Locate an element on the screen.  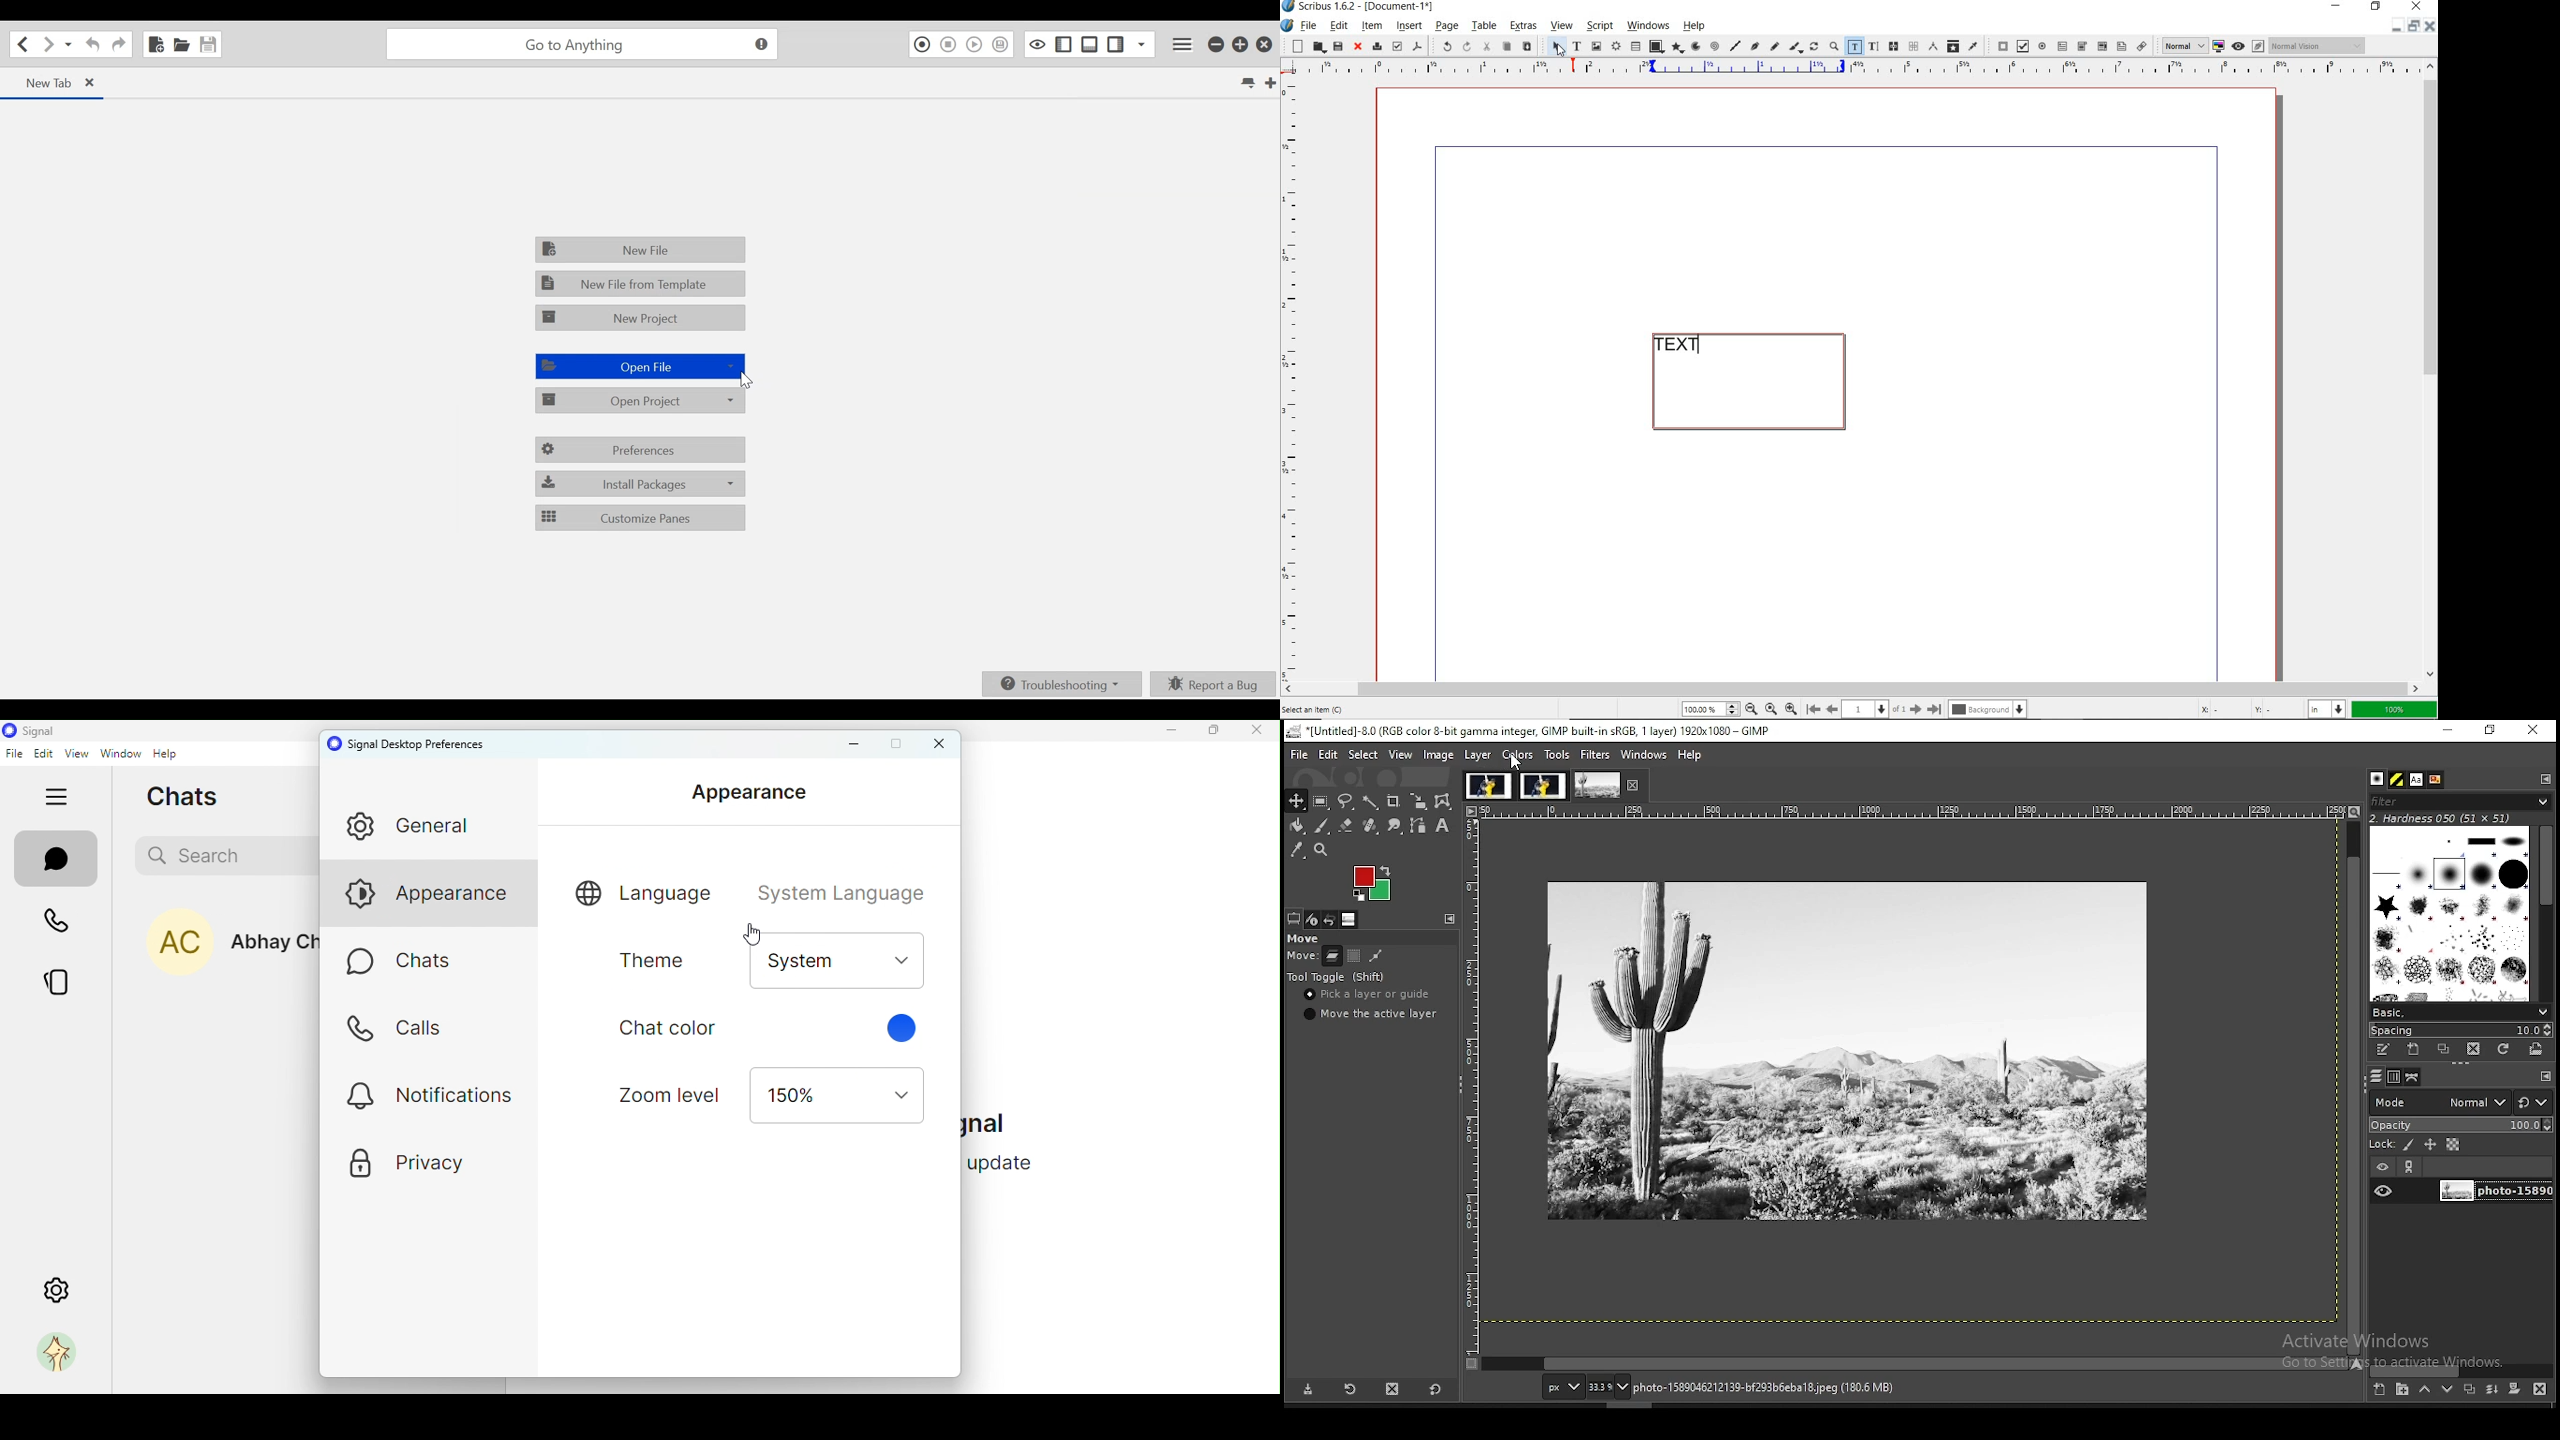
select is located at coordinates (1364, 755).